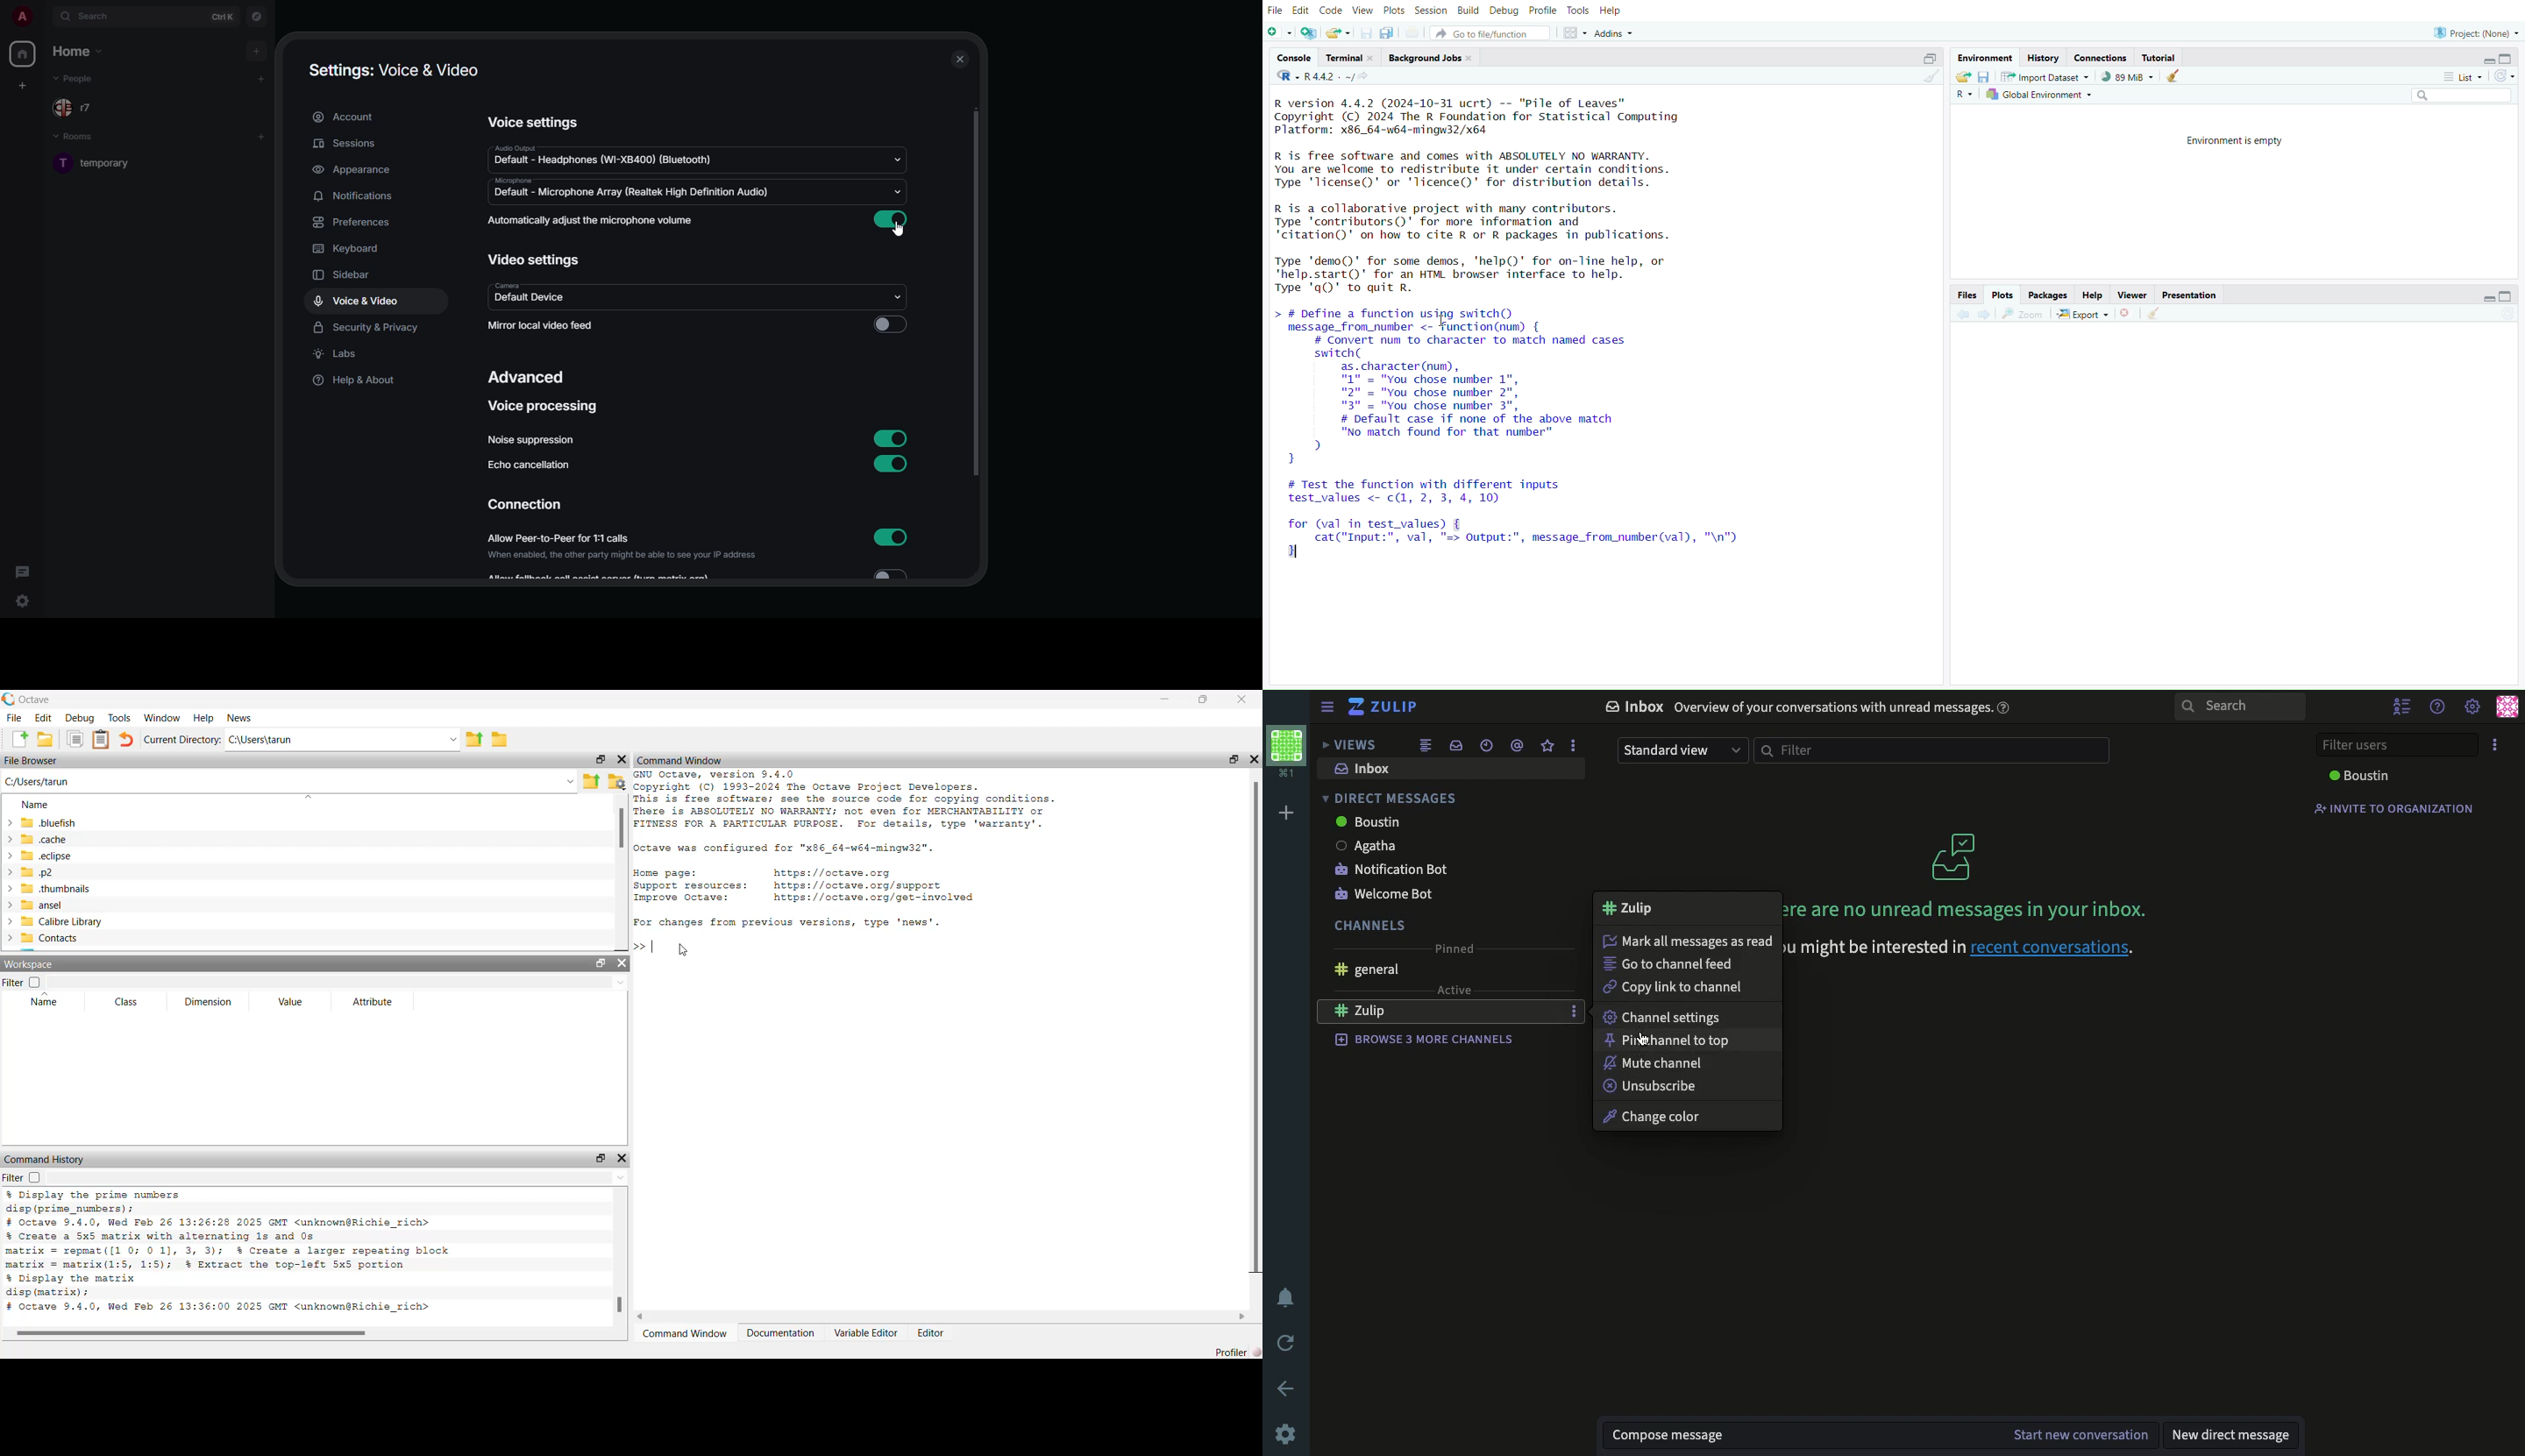 The width and height of the screenshot is (2548, 1456). I want to click on camera, so click(522, 285).